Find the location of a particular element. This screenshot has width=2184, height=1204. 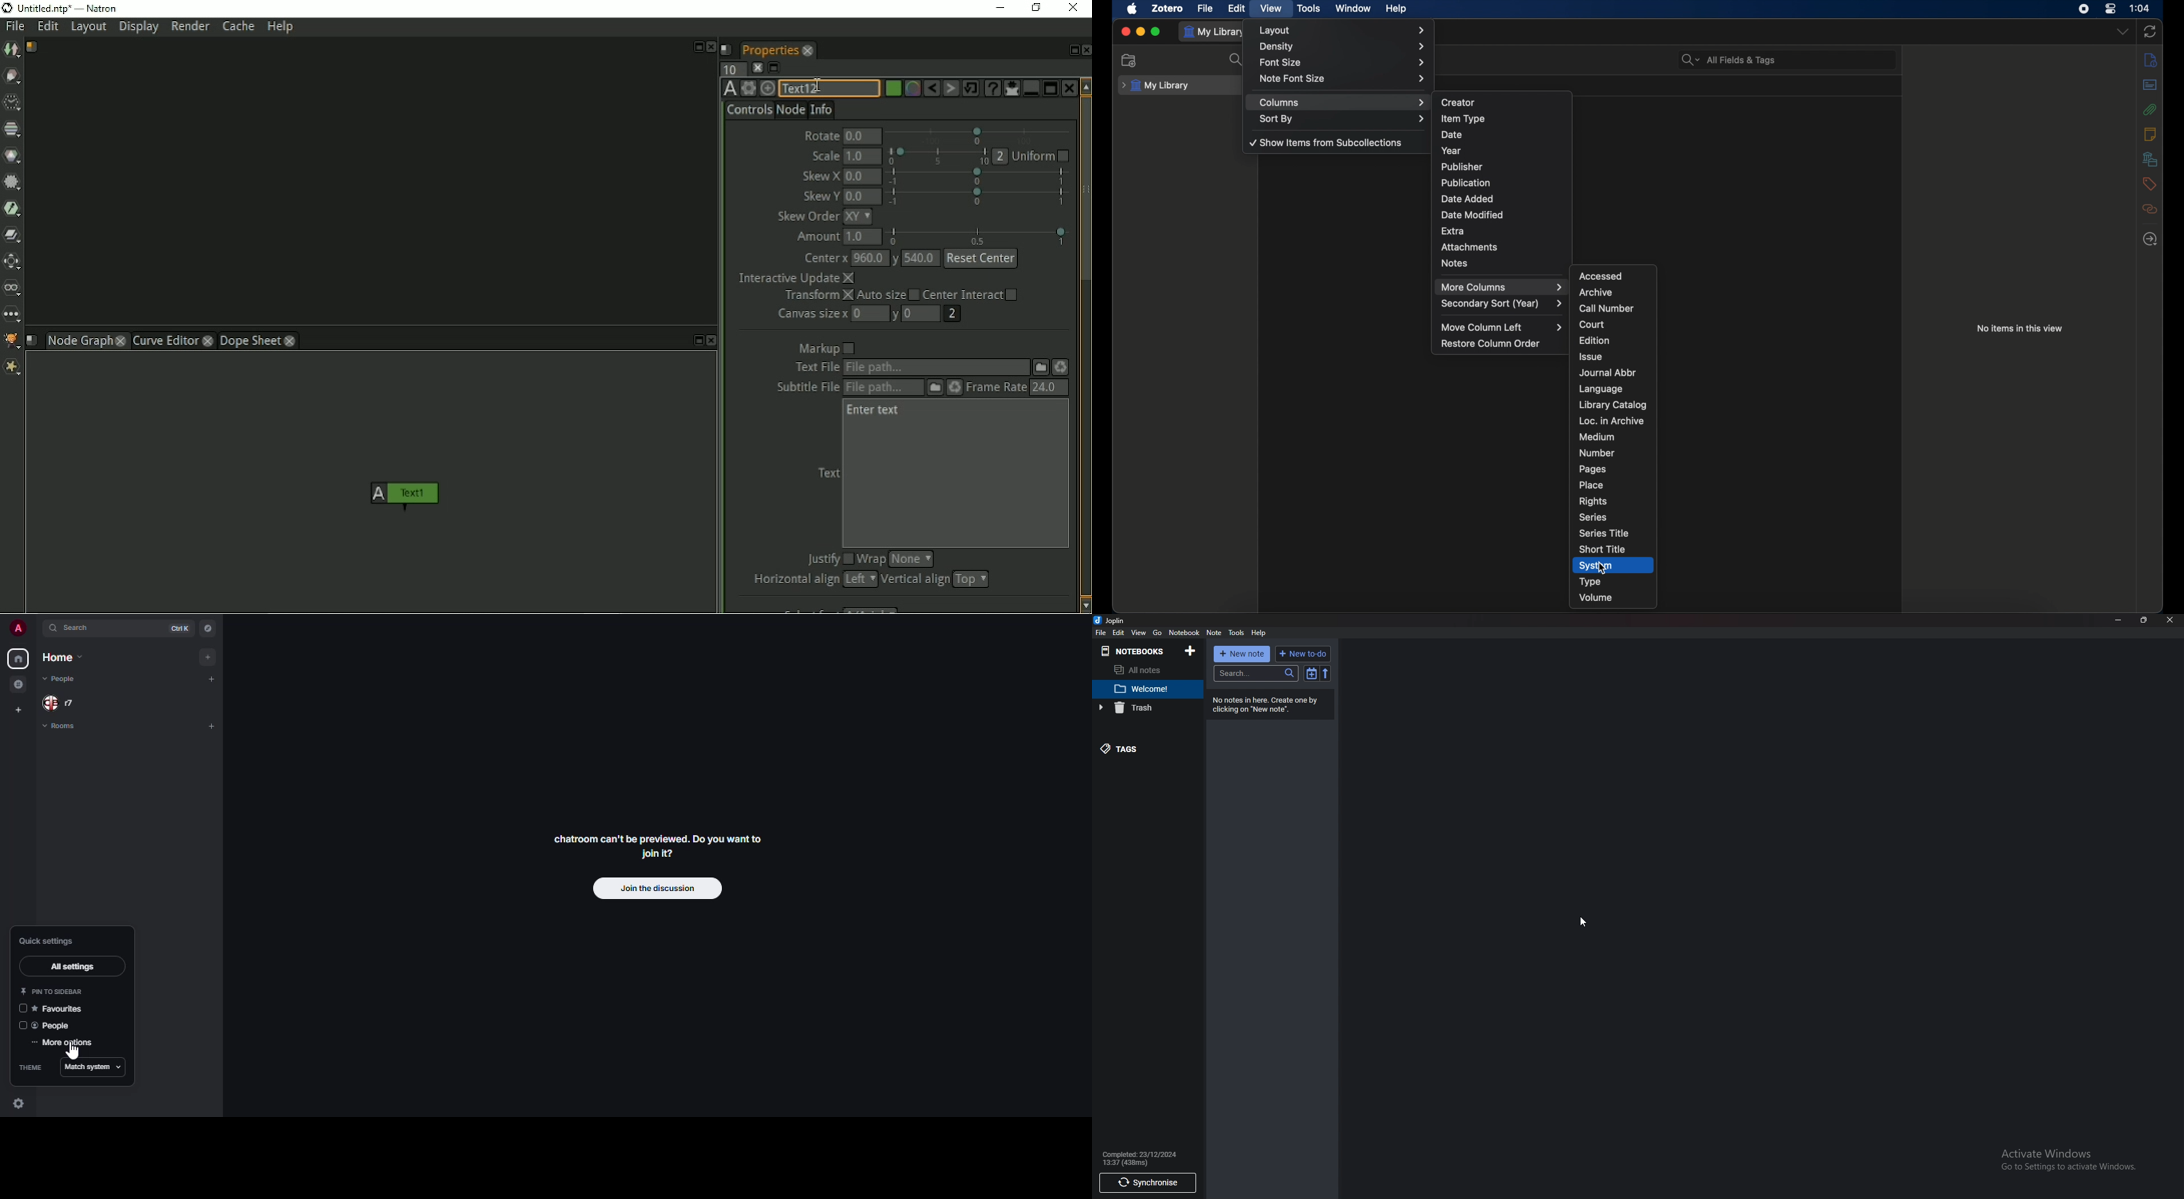

cursor is located at coordinates (1582, 923).